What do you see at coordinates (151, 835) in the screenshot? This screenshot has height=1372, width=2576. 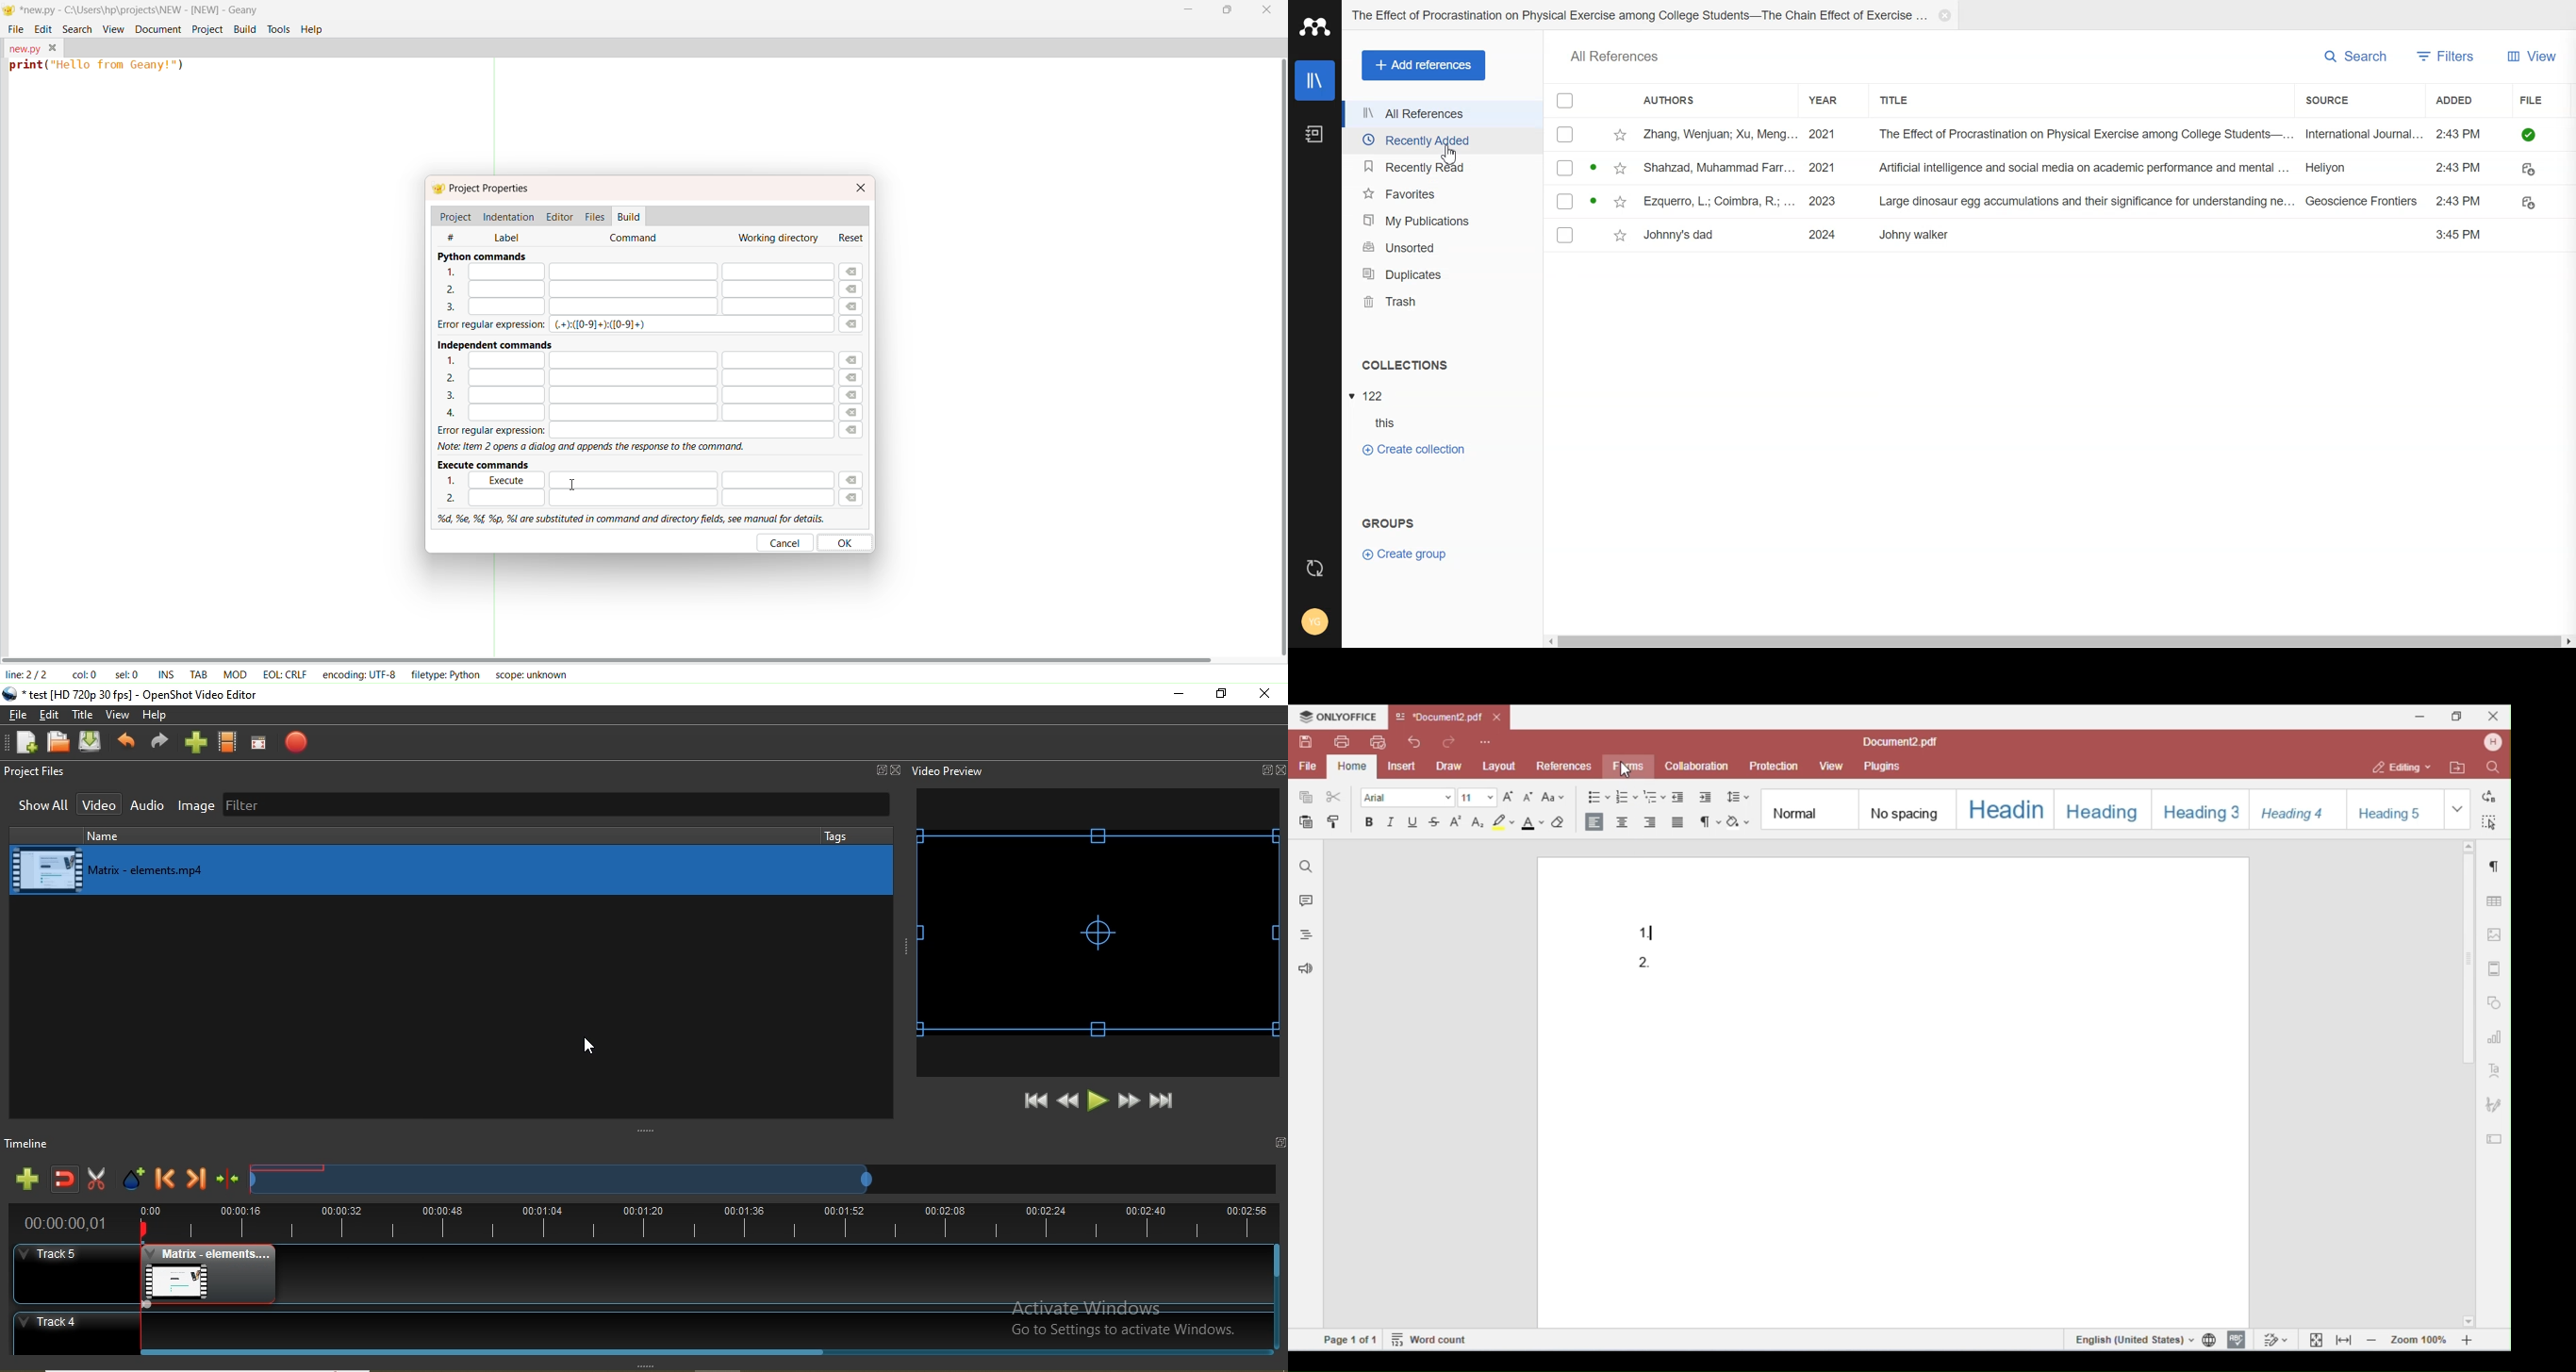 I see `name` at bounding box center [151, 835].